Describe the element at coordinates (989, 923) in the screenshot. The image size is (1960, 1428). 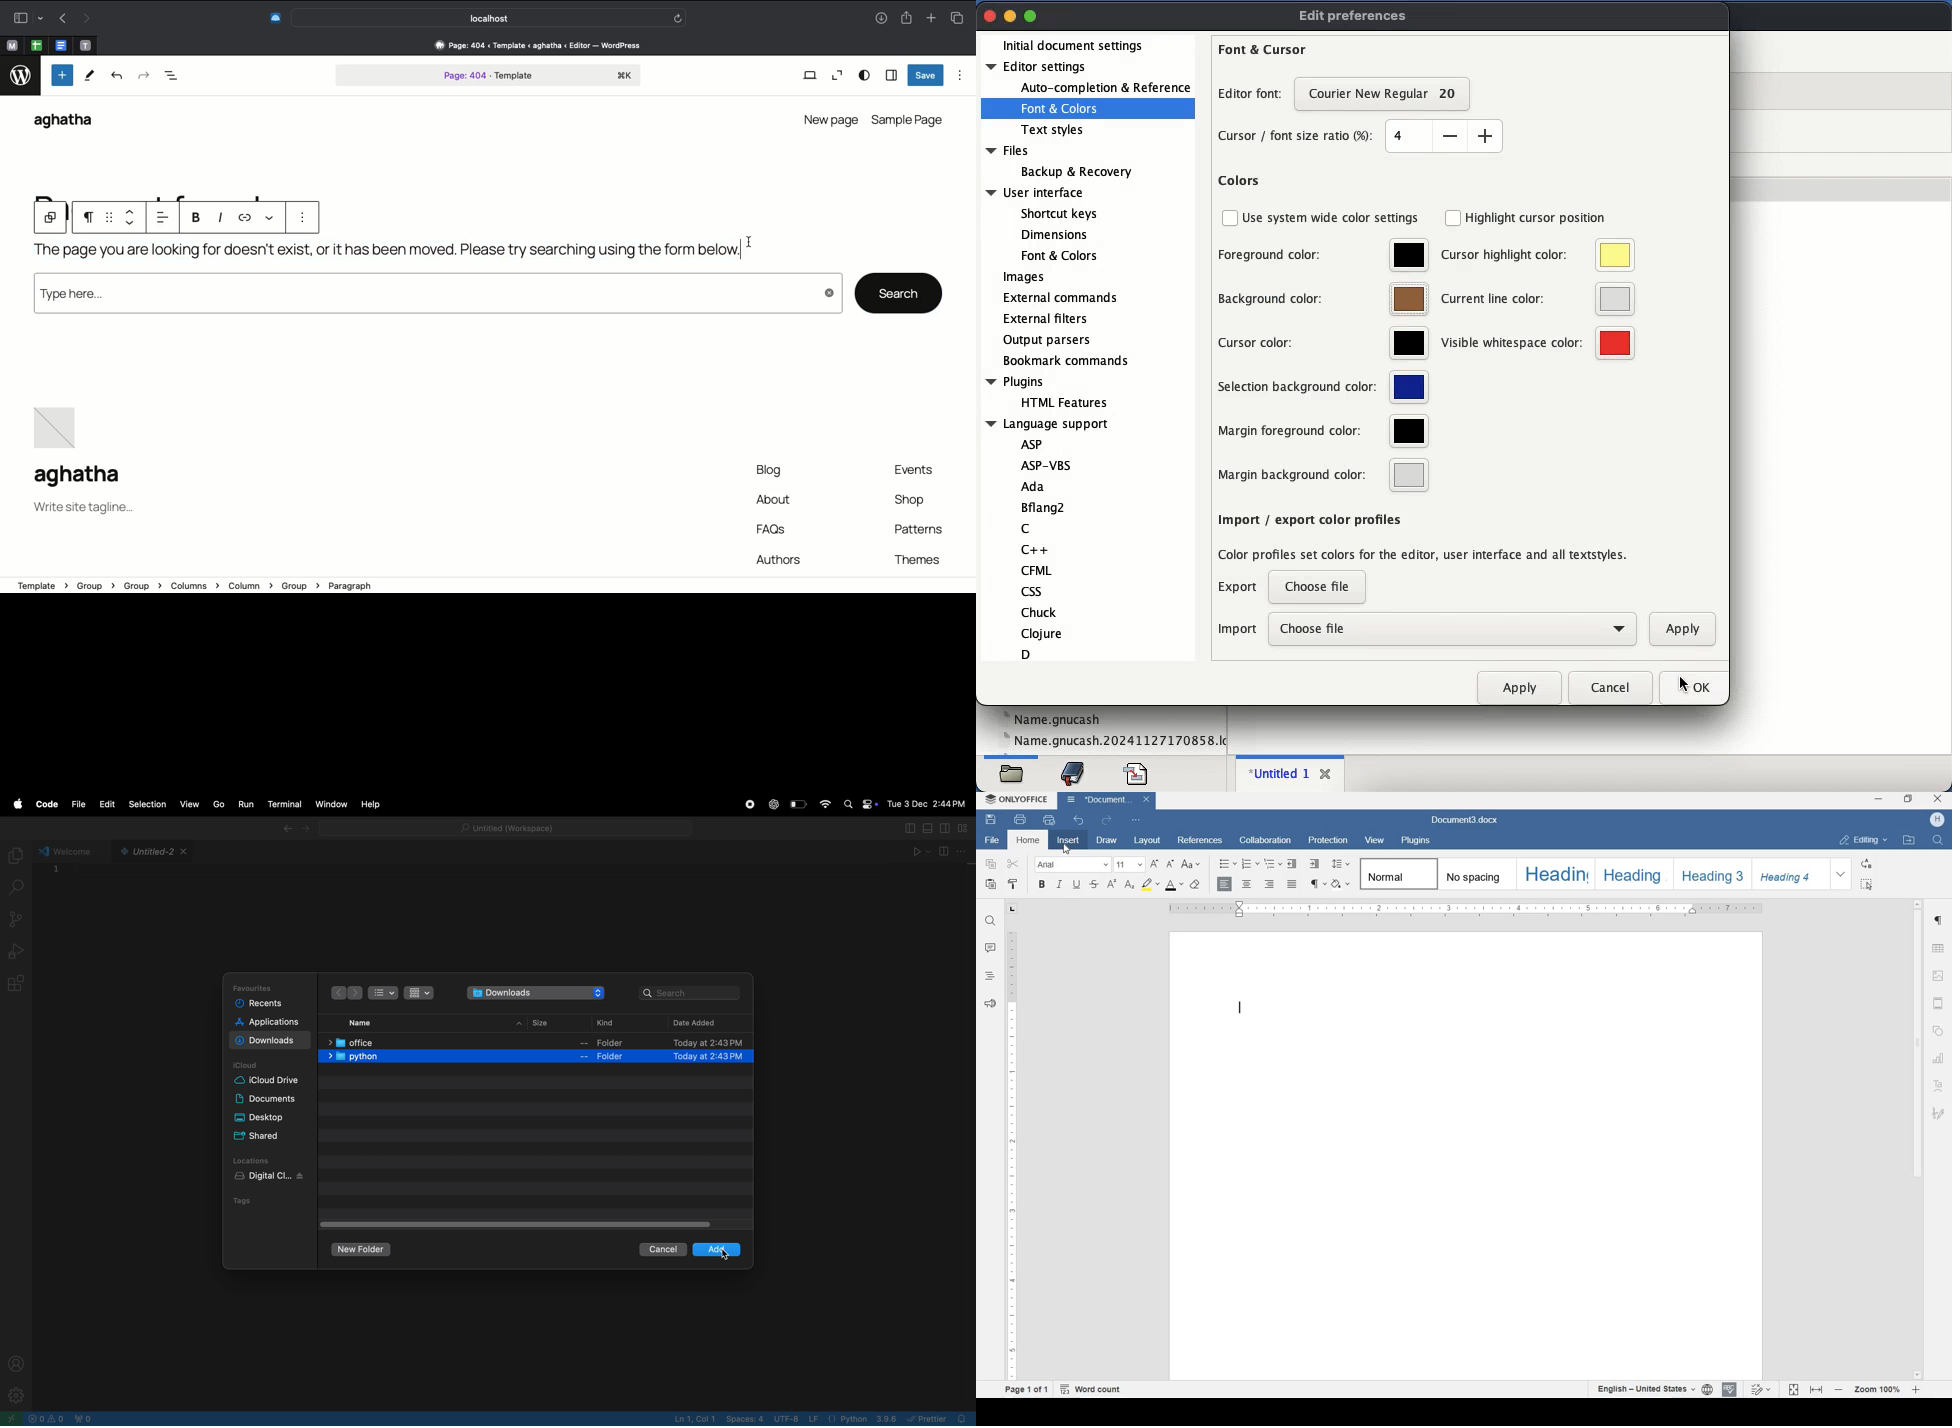
I see `FIND` at that location.